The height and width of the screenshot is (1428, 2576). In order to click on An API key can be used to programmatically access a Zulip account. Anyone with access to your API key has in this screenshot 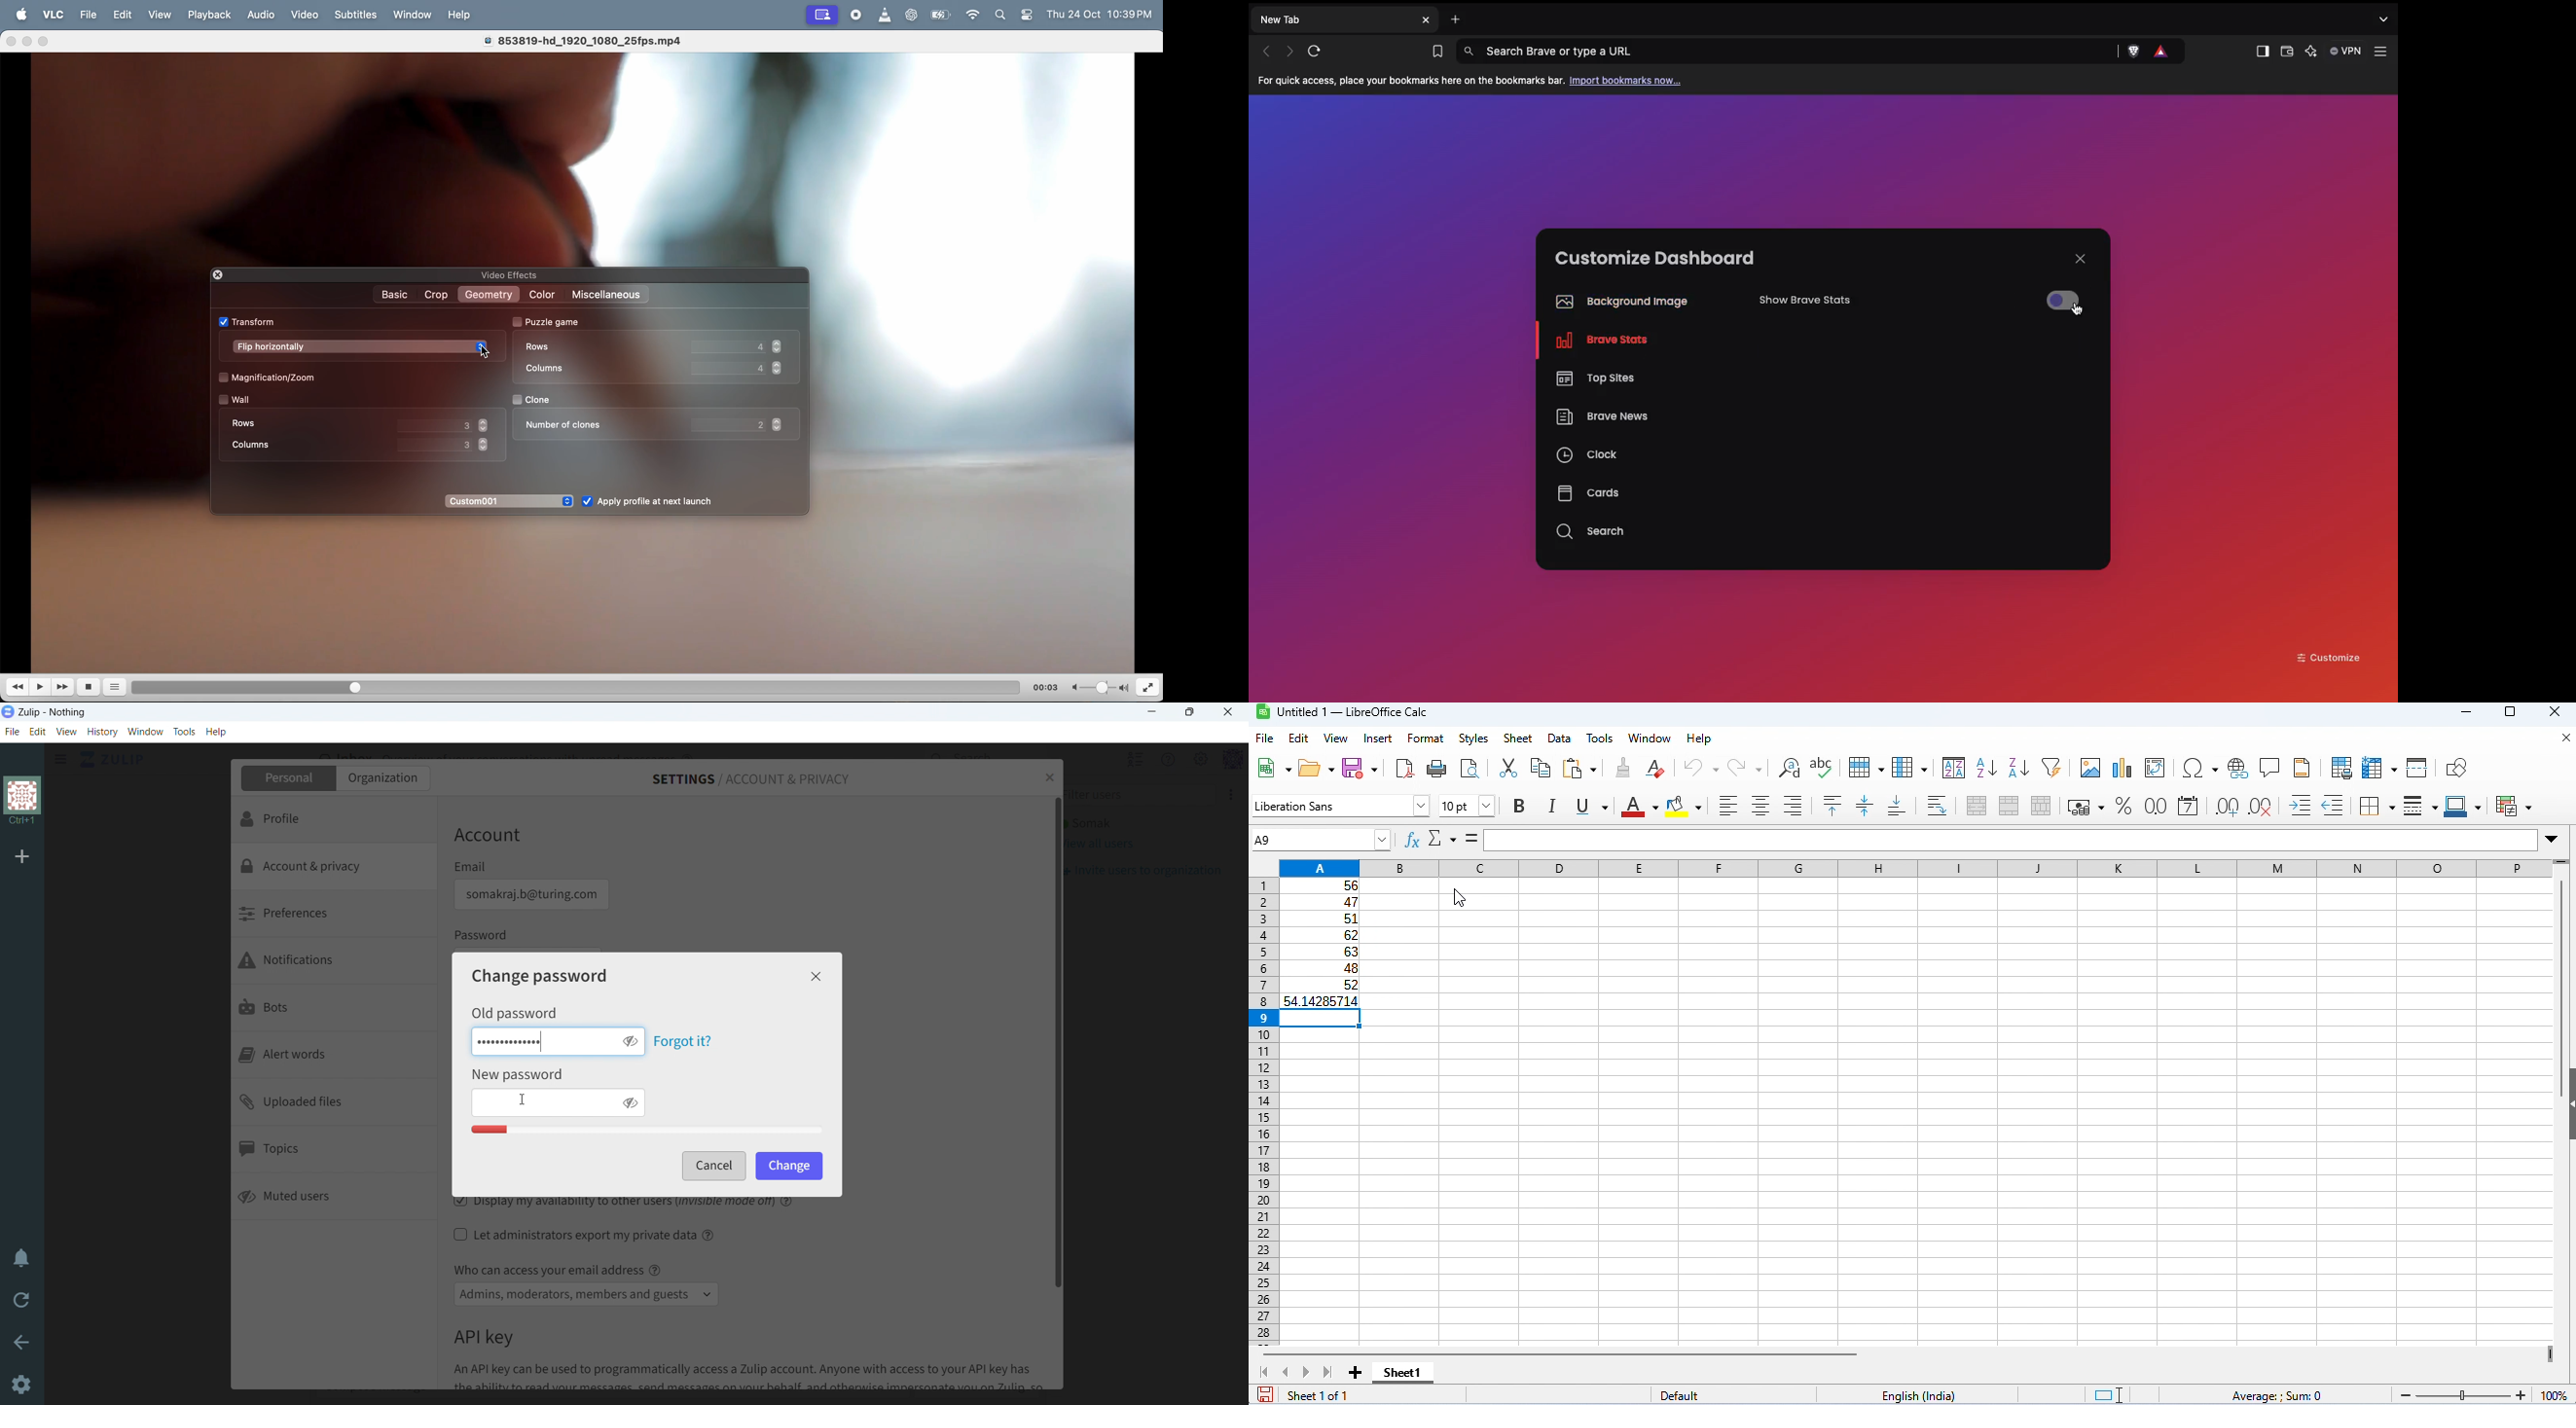, I will do `click(755, 1376)`.